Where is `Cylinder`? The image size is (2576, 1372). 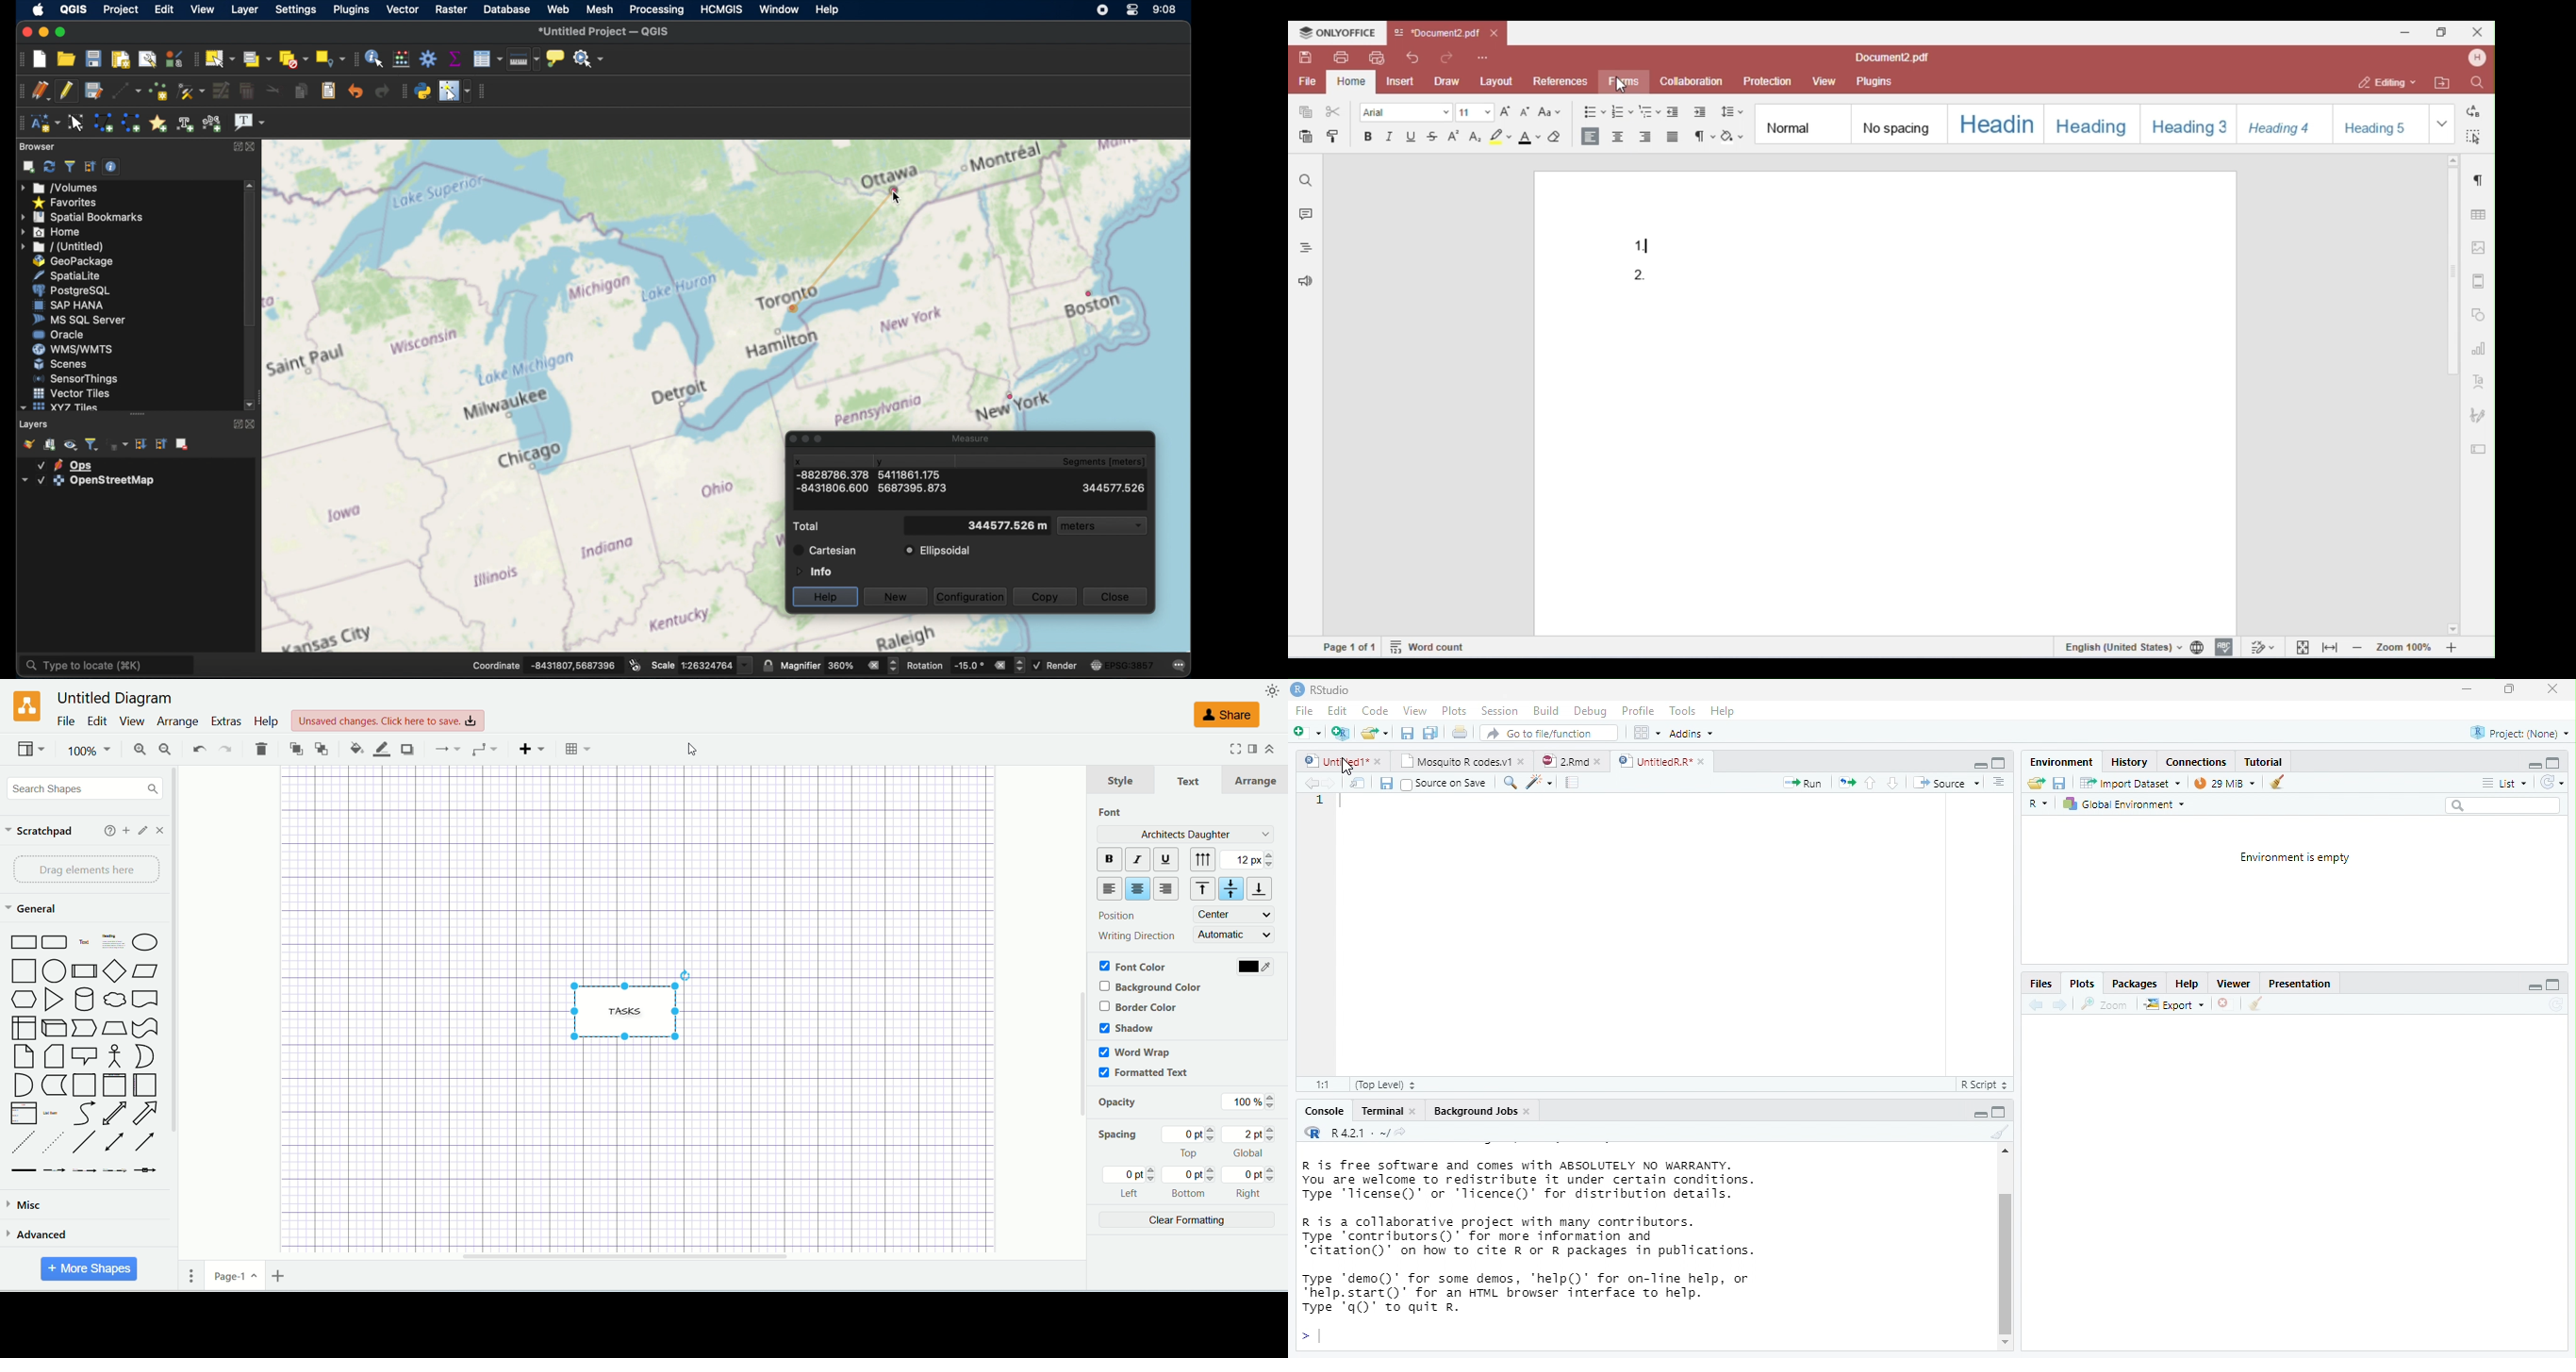 Cylinder is located at coordinates (83, 999).